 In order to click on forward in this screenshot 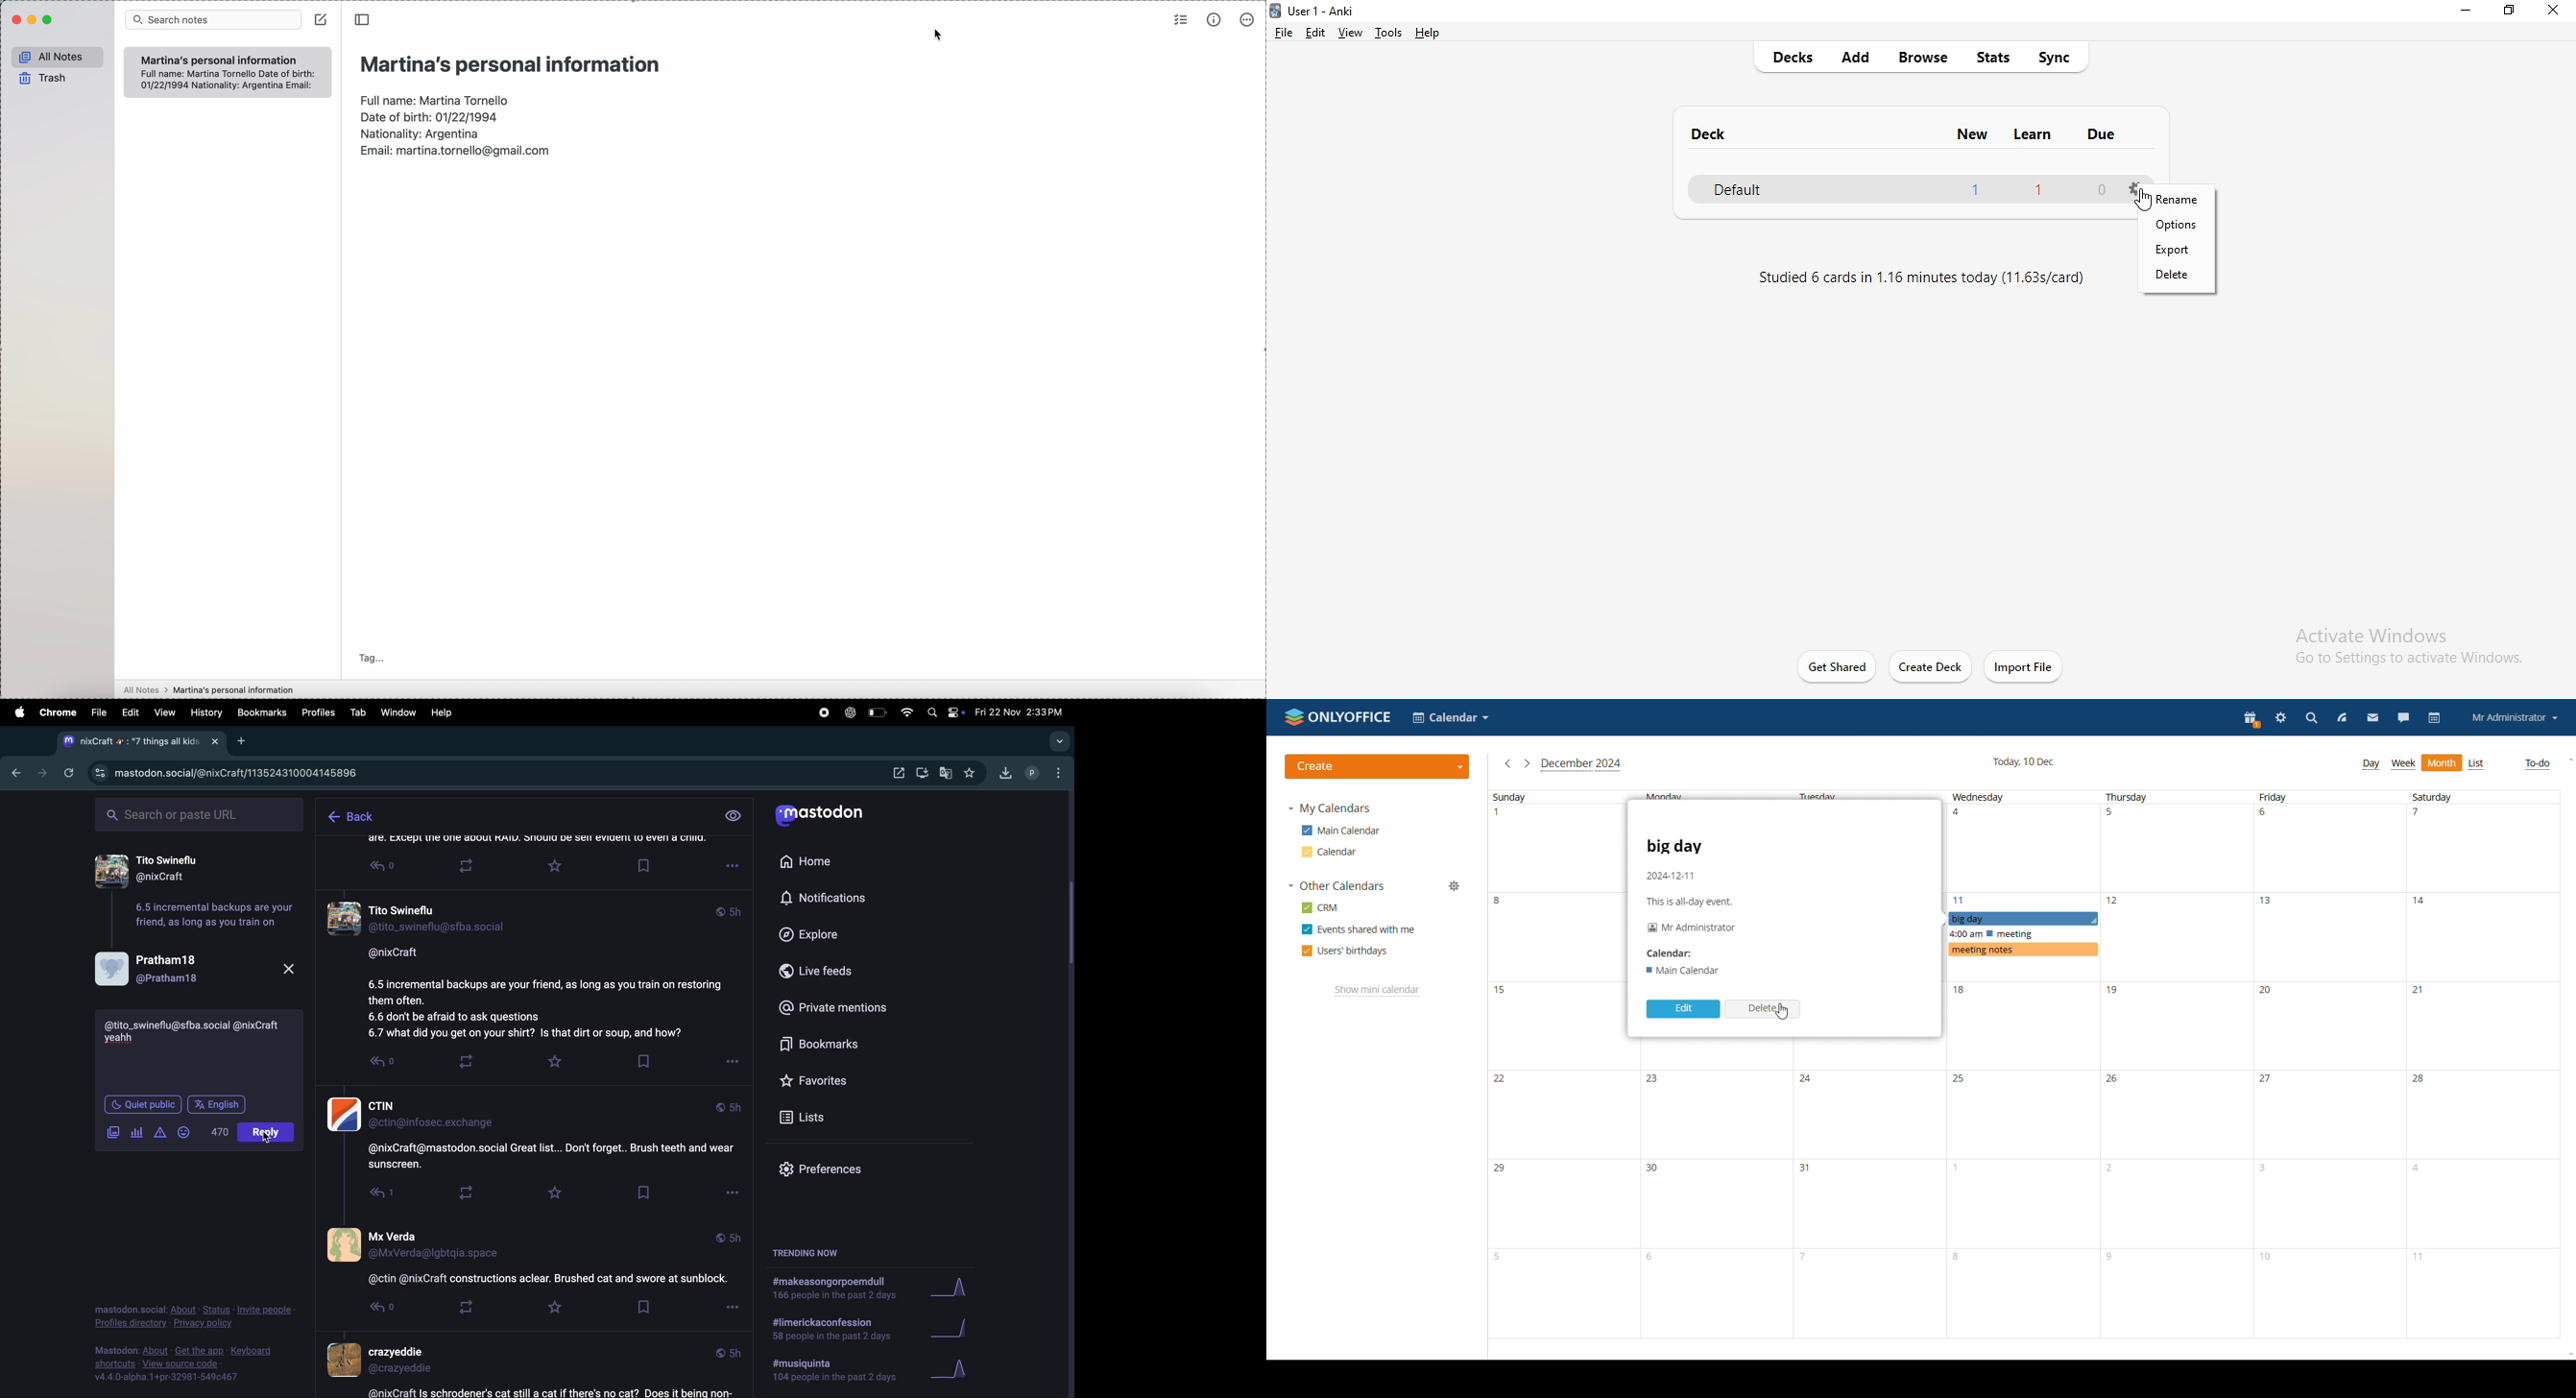, I will do `click(41, 772)`.